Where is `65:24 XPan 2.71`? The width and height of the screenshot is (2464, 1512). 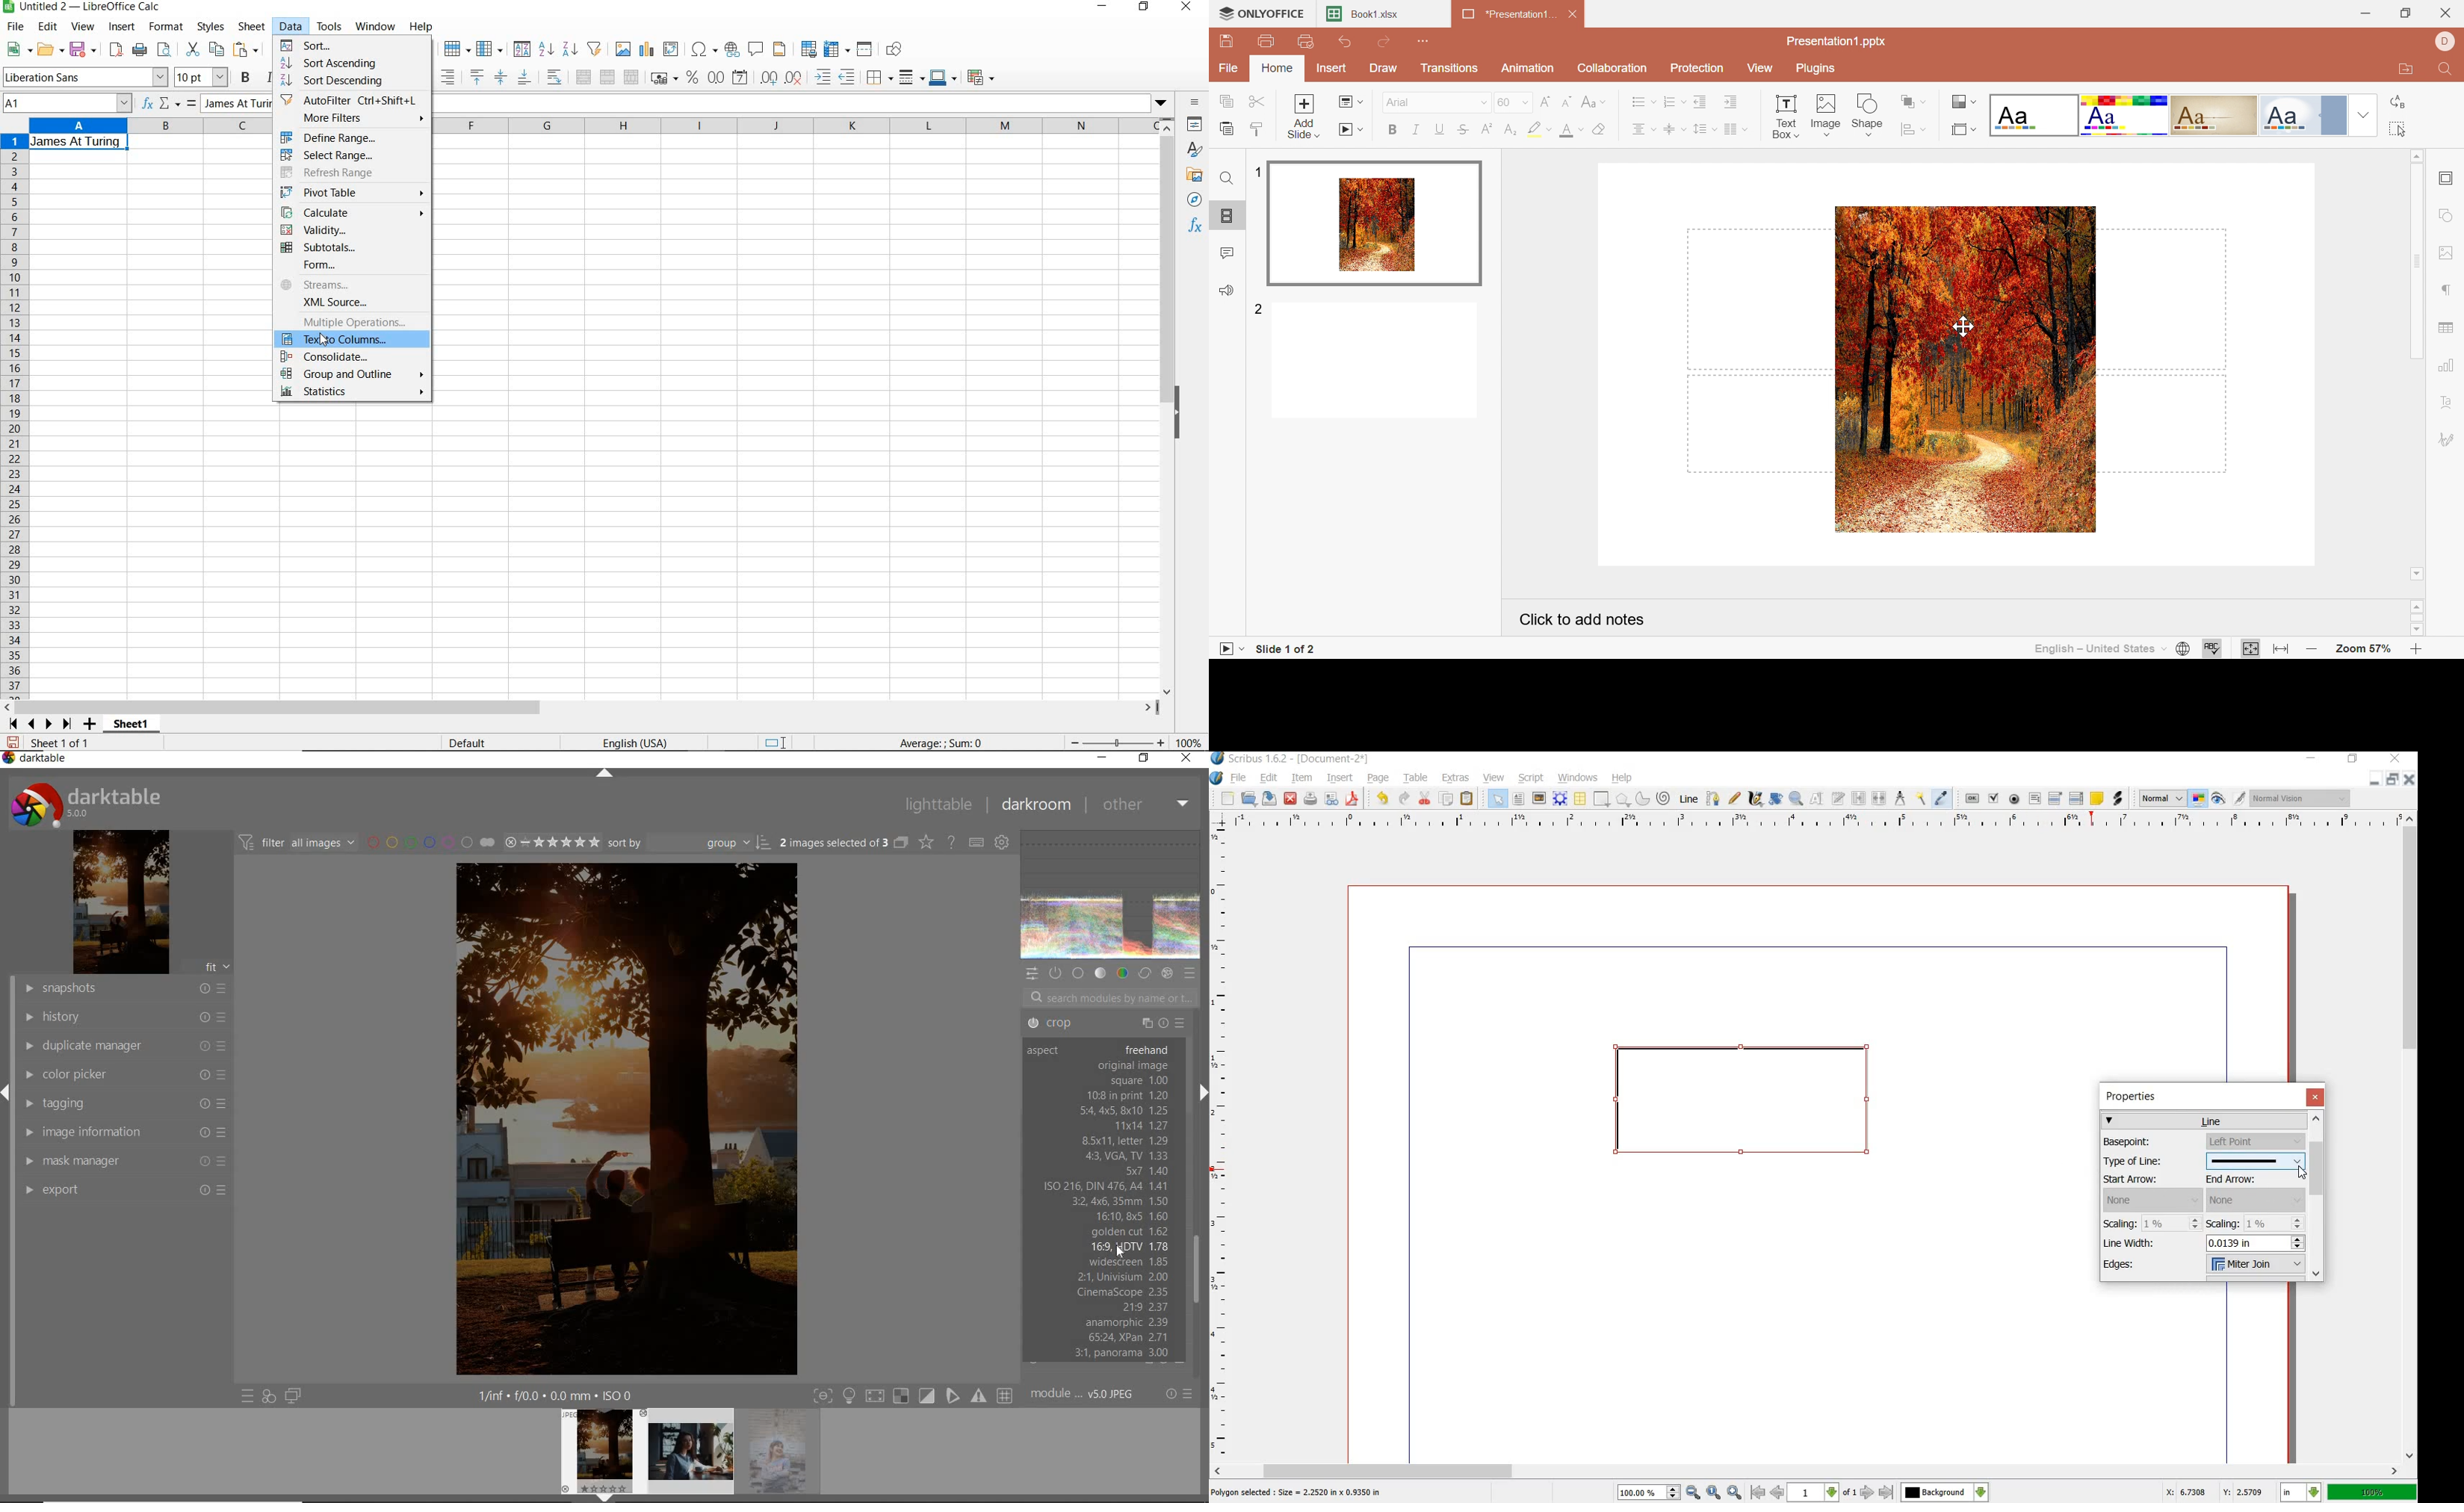
65:24 XPan 2.71 is located at coordinates (1103, 1337).